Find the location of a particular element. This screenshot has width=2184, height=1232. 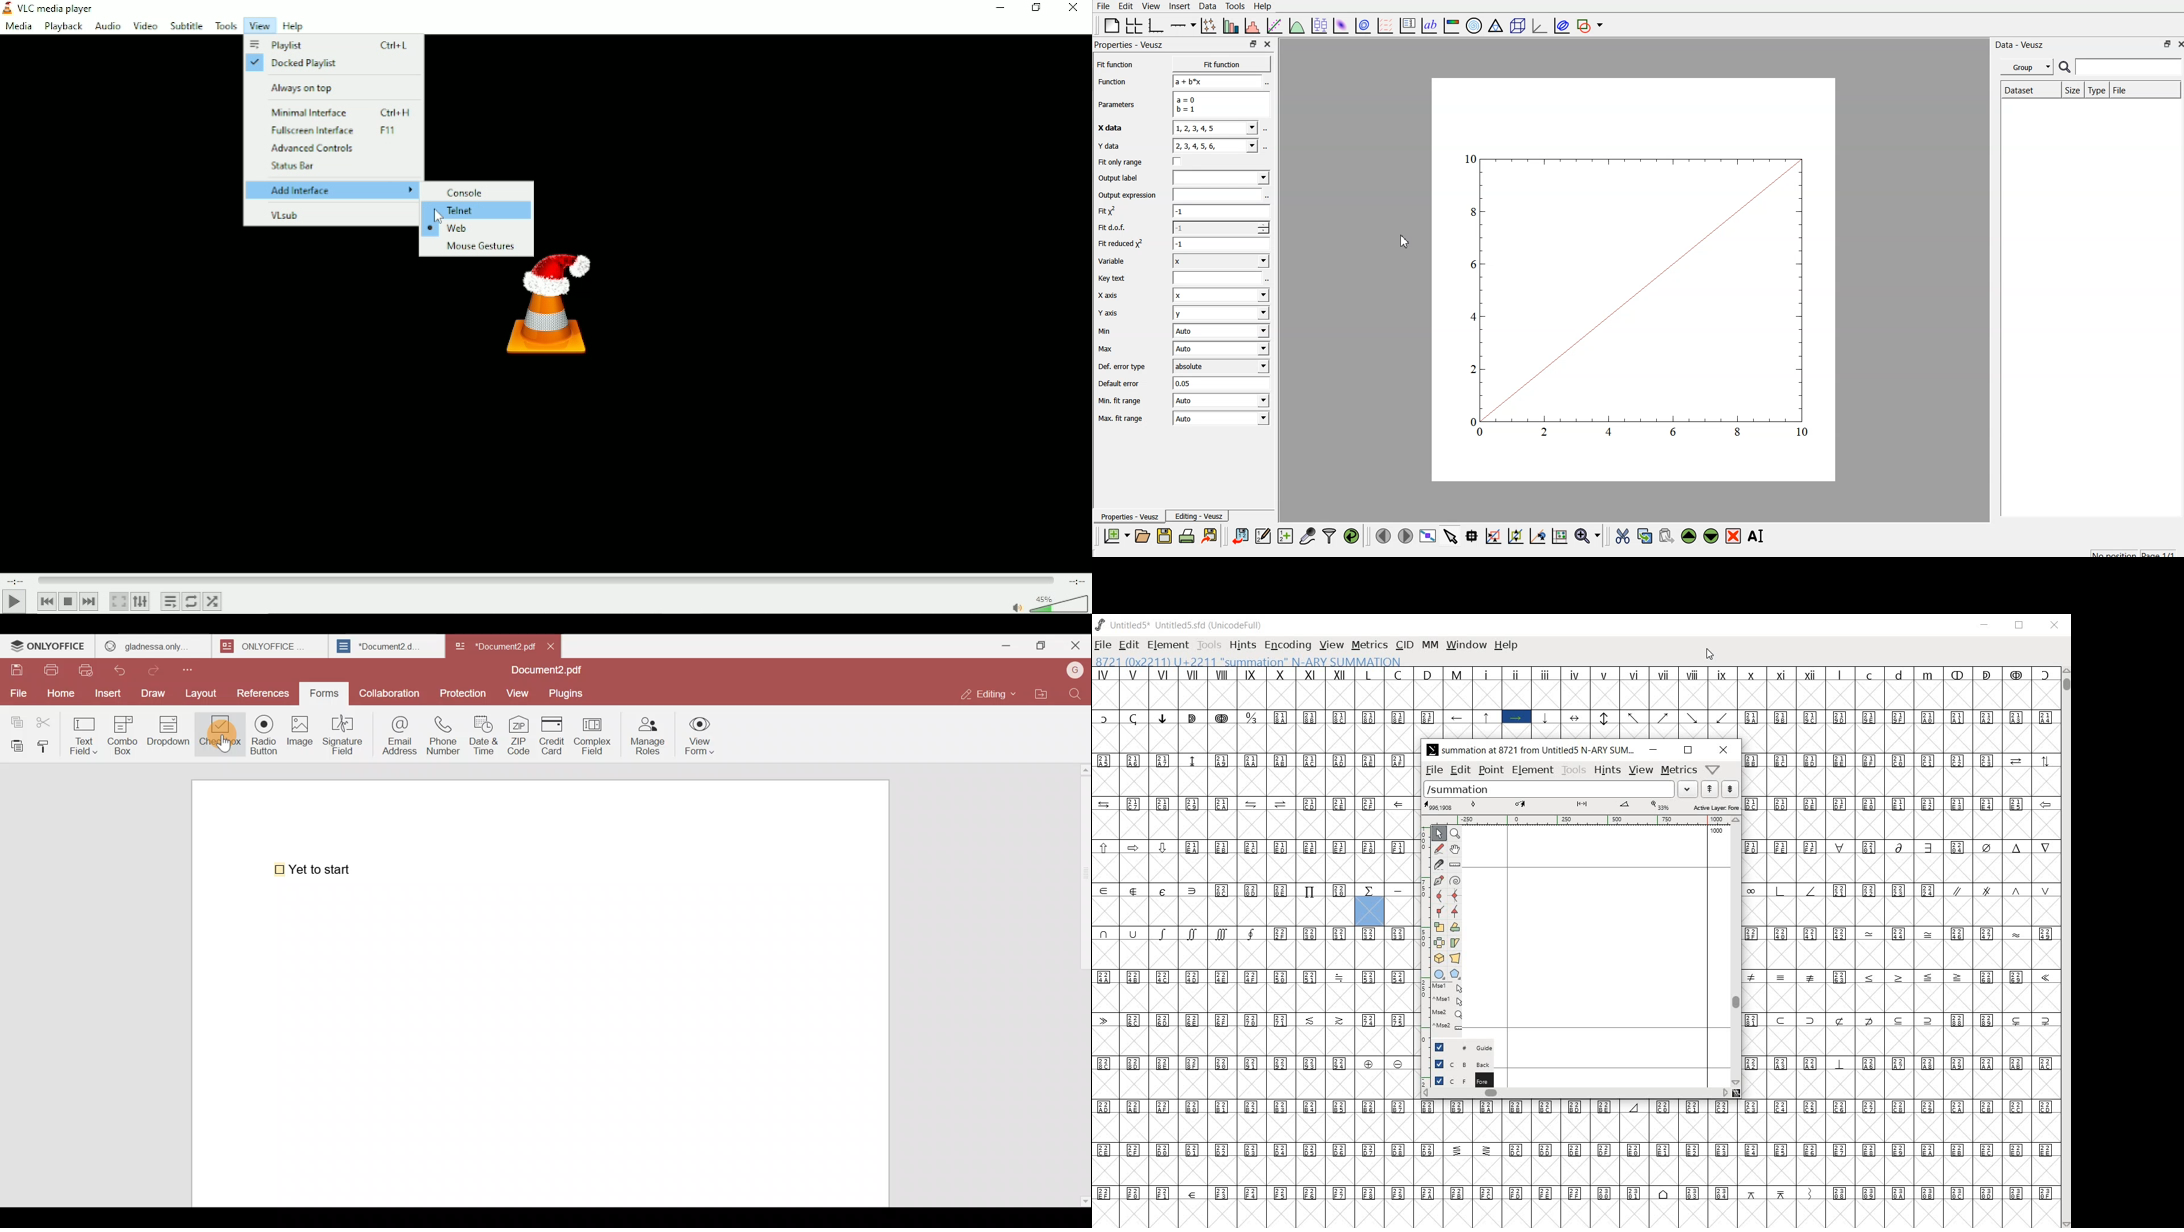

edit is located at coordinates (1459, 769).